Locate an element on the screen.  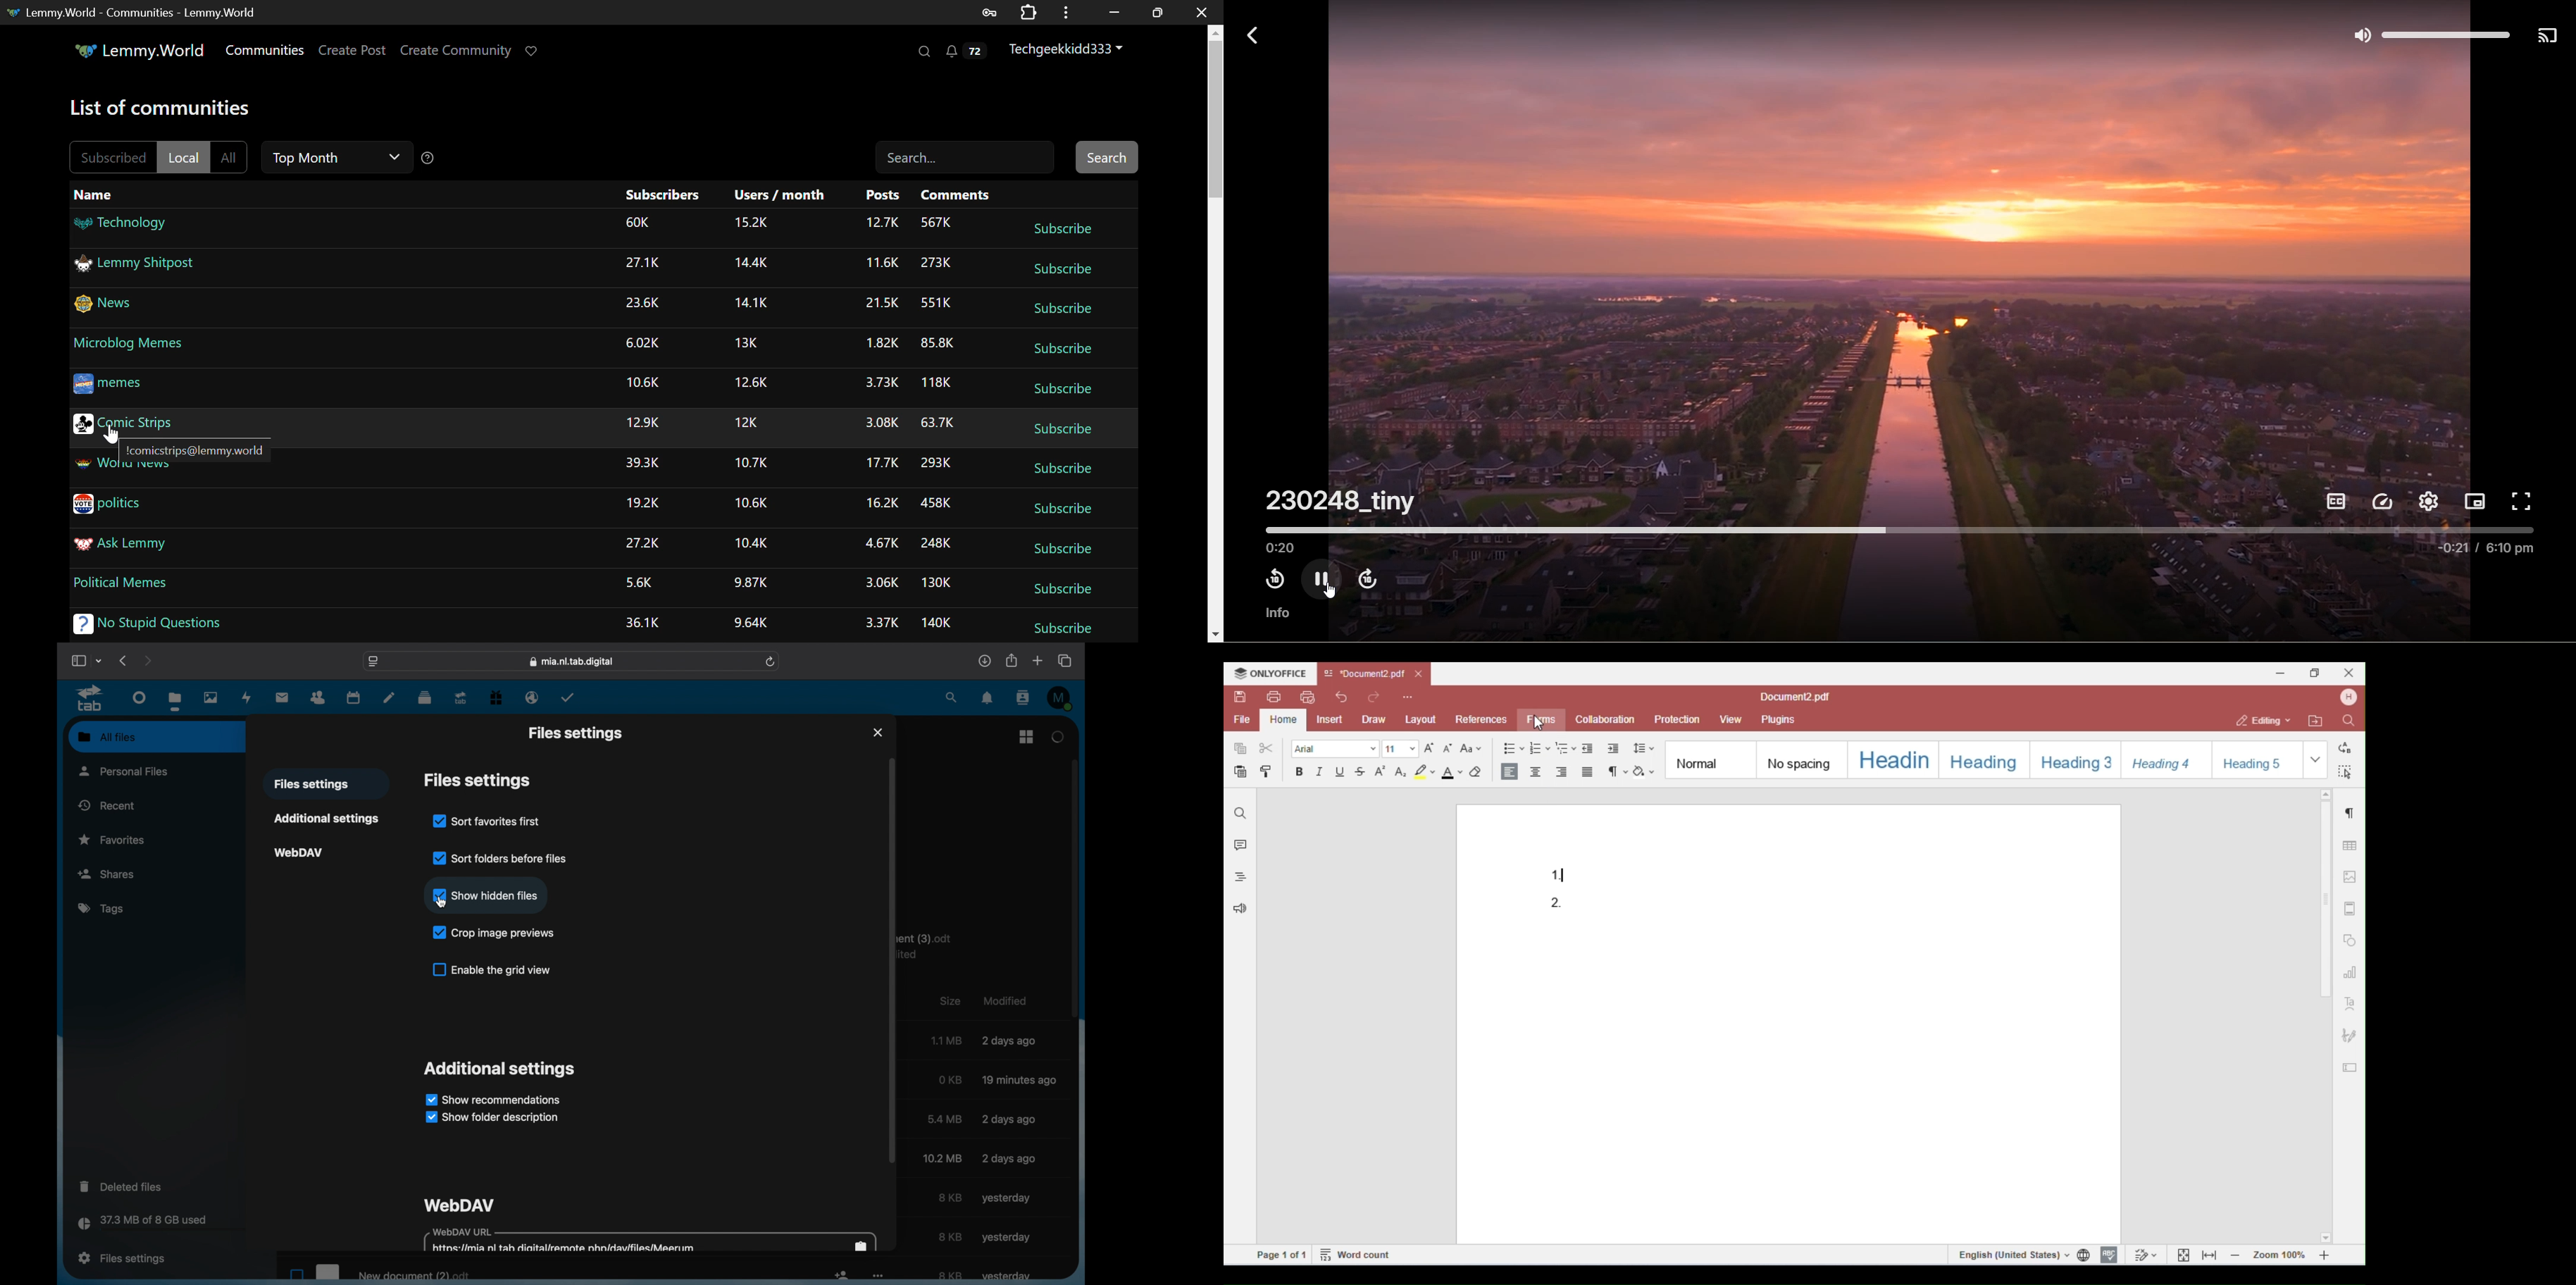
webdav is located at coordinates (458, 1205).